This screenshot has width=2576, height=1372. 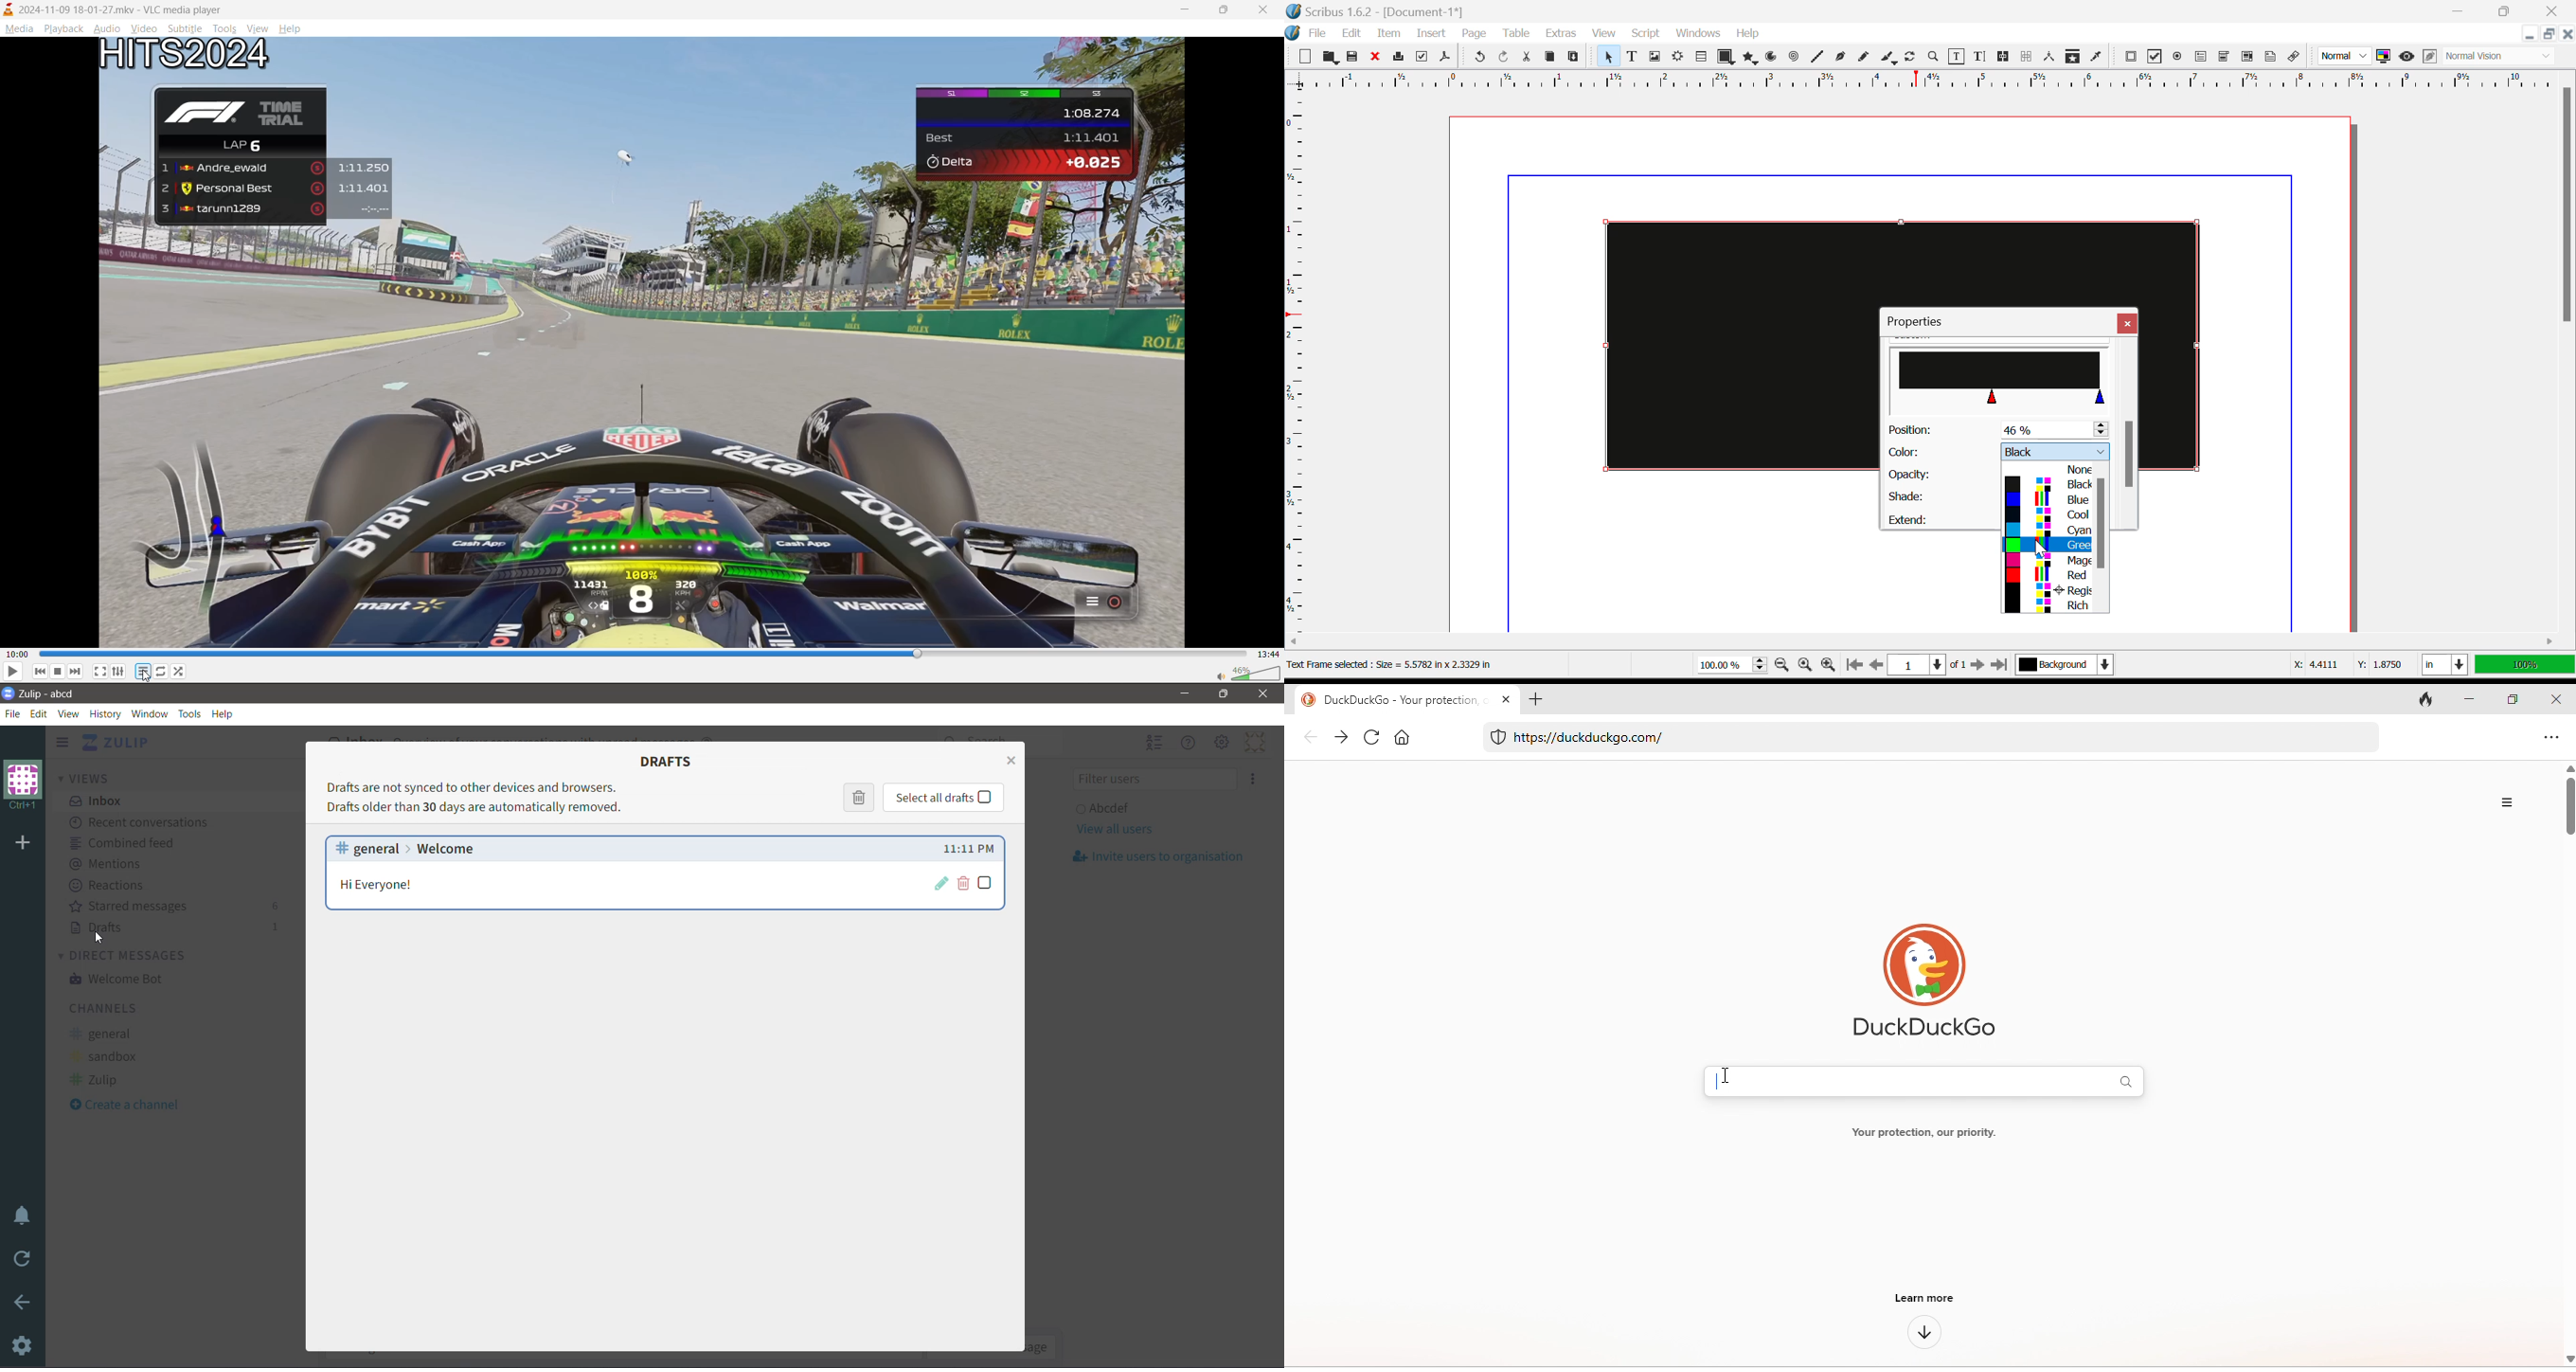 What do you see at coordinates (2051, 501) in the screenshot?
I see `Blue` at bounding box center [2051, 501].